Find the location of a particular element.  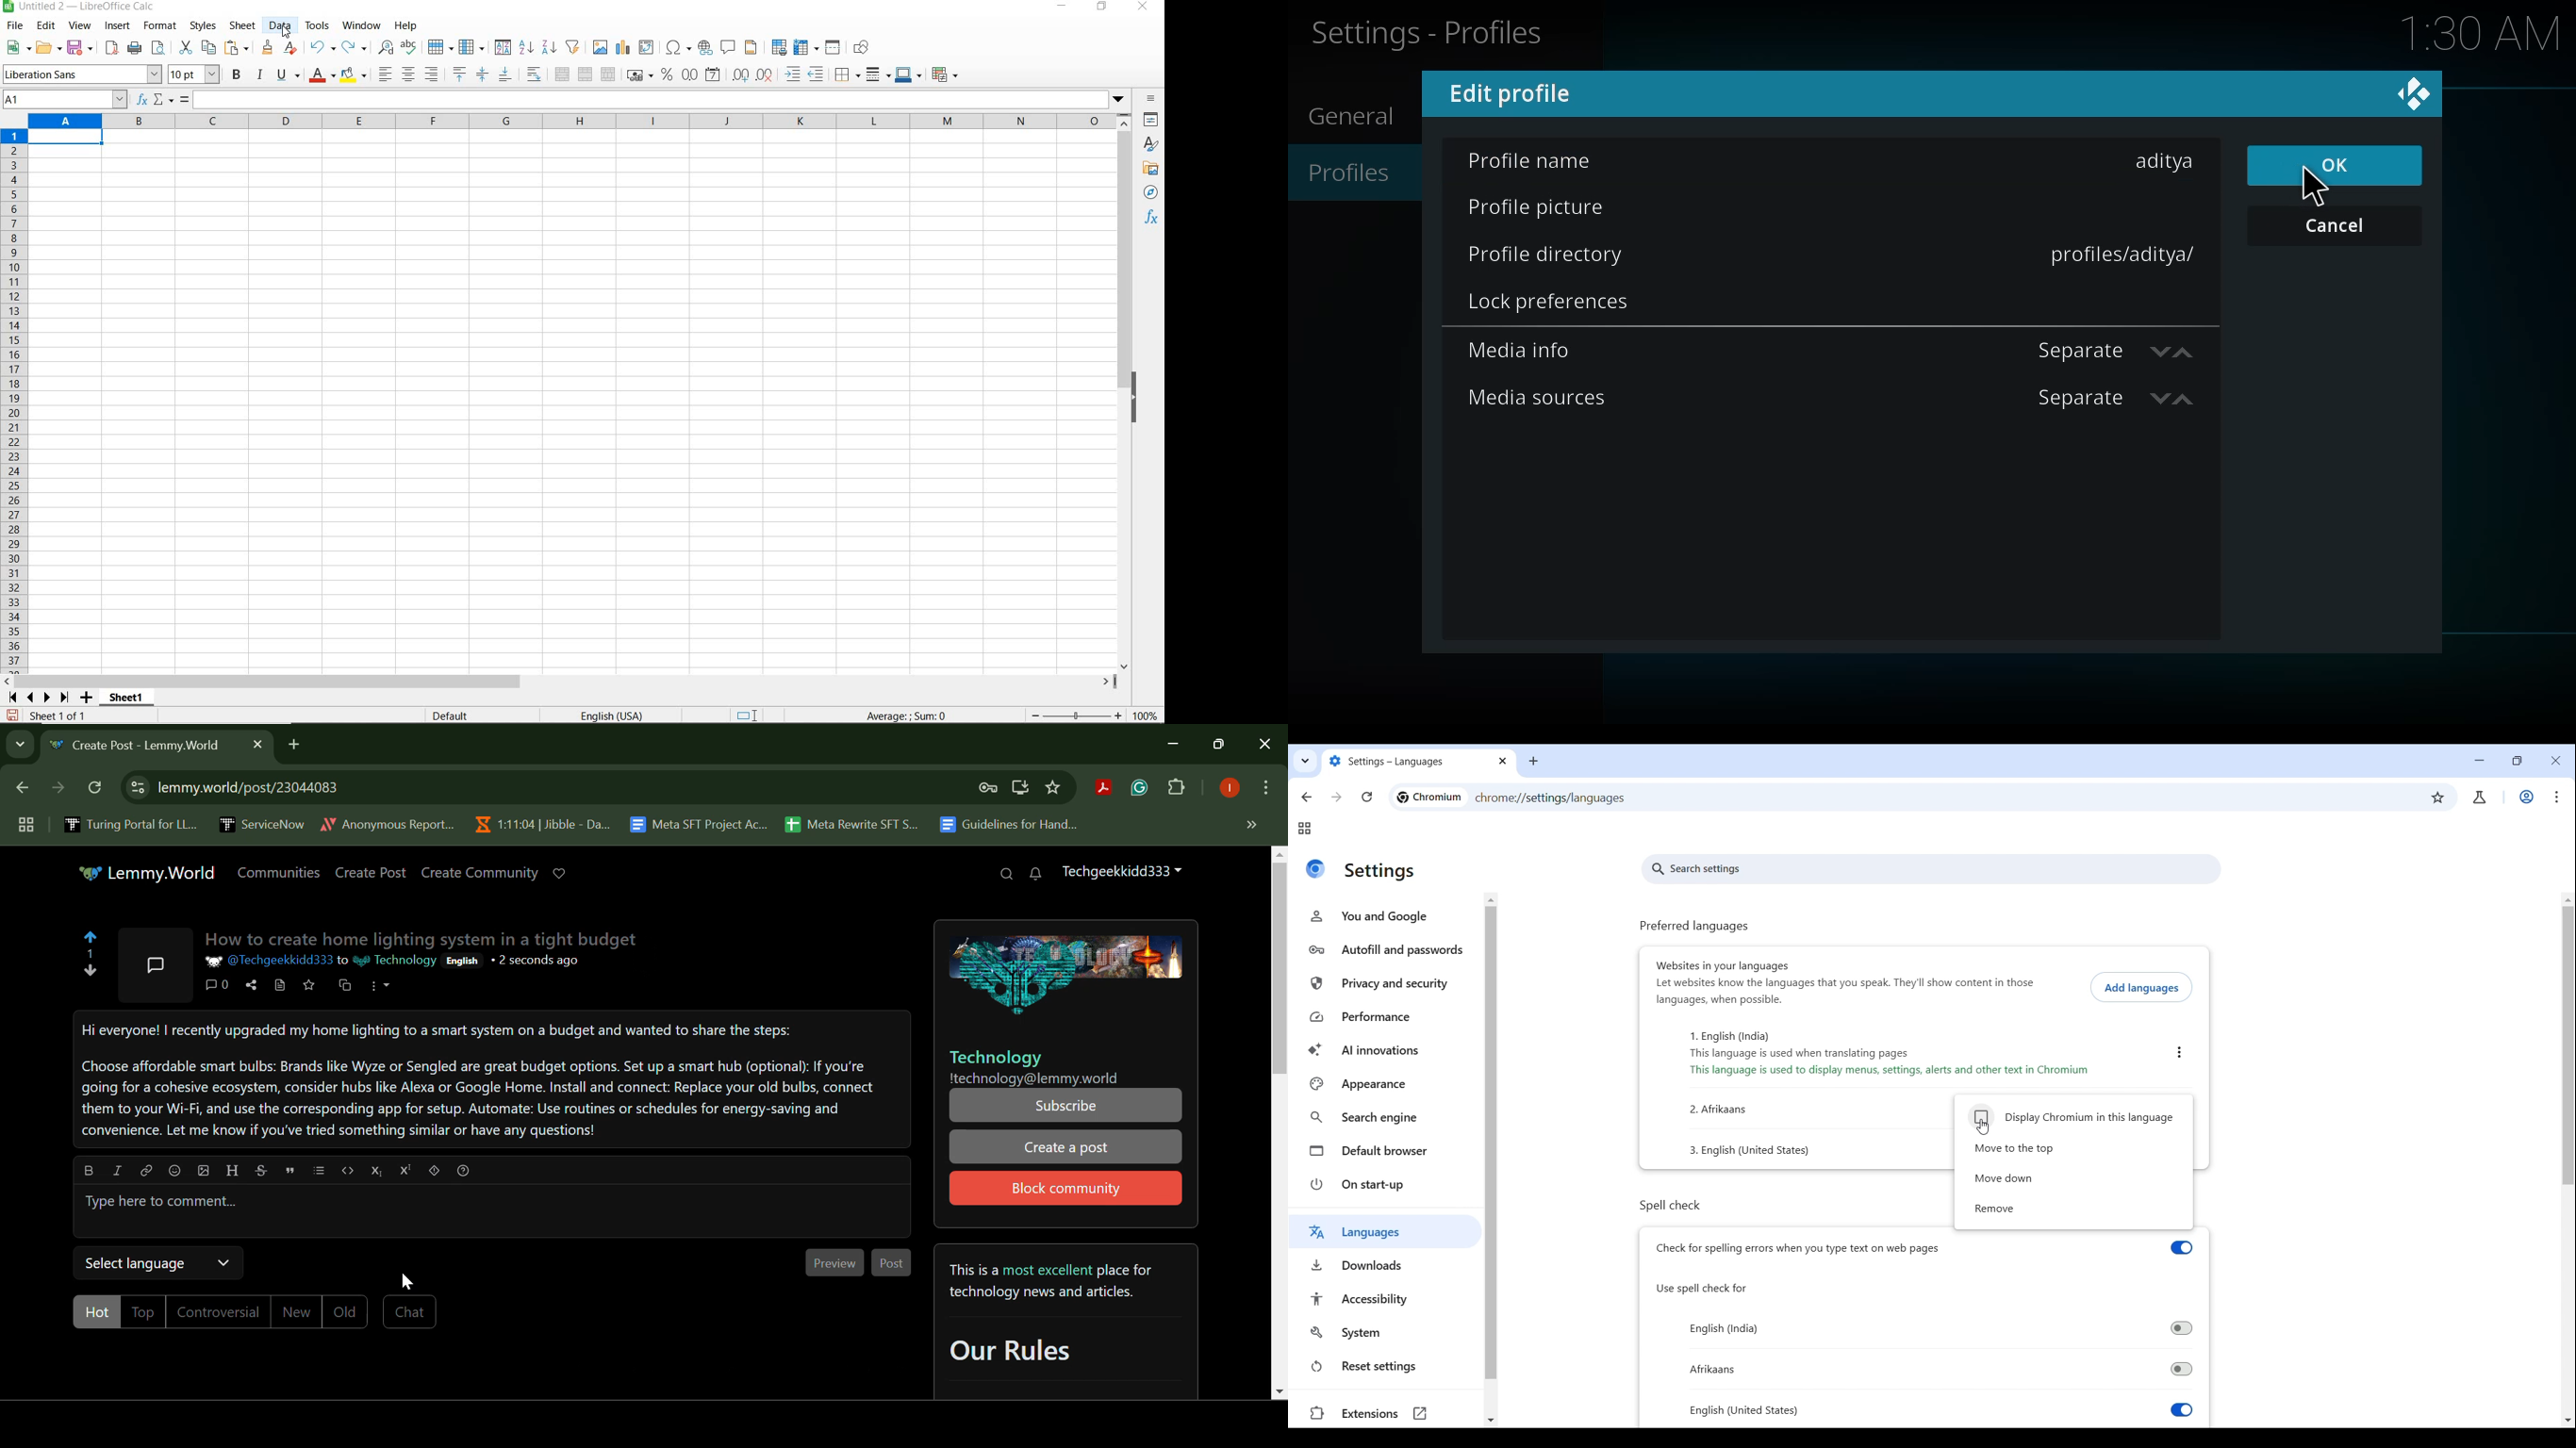

properties is located at coordinates (1153, 121).